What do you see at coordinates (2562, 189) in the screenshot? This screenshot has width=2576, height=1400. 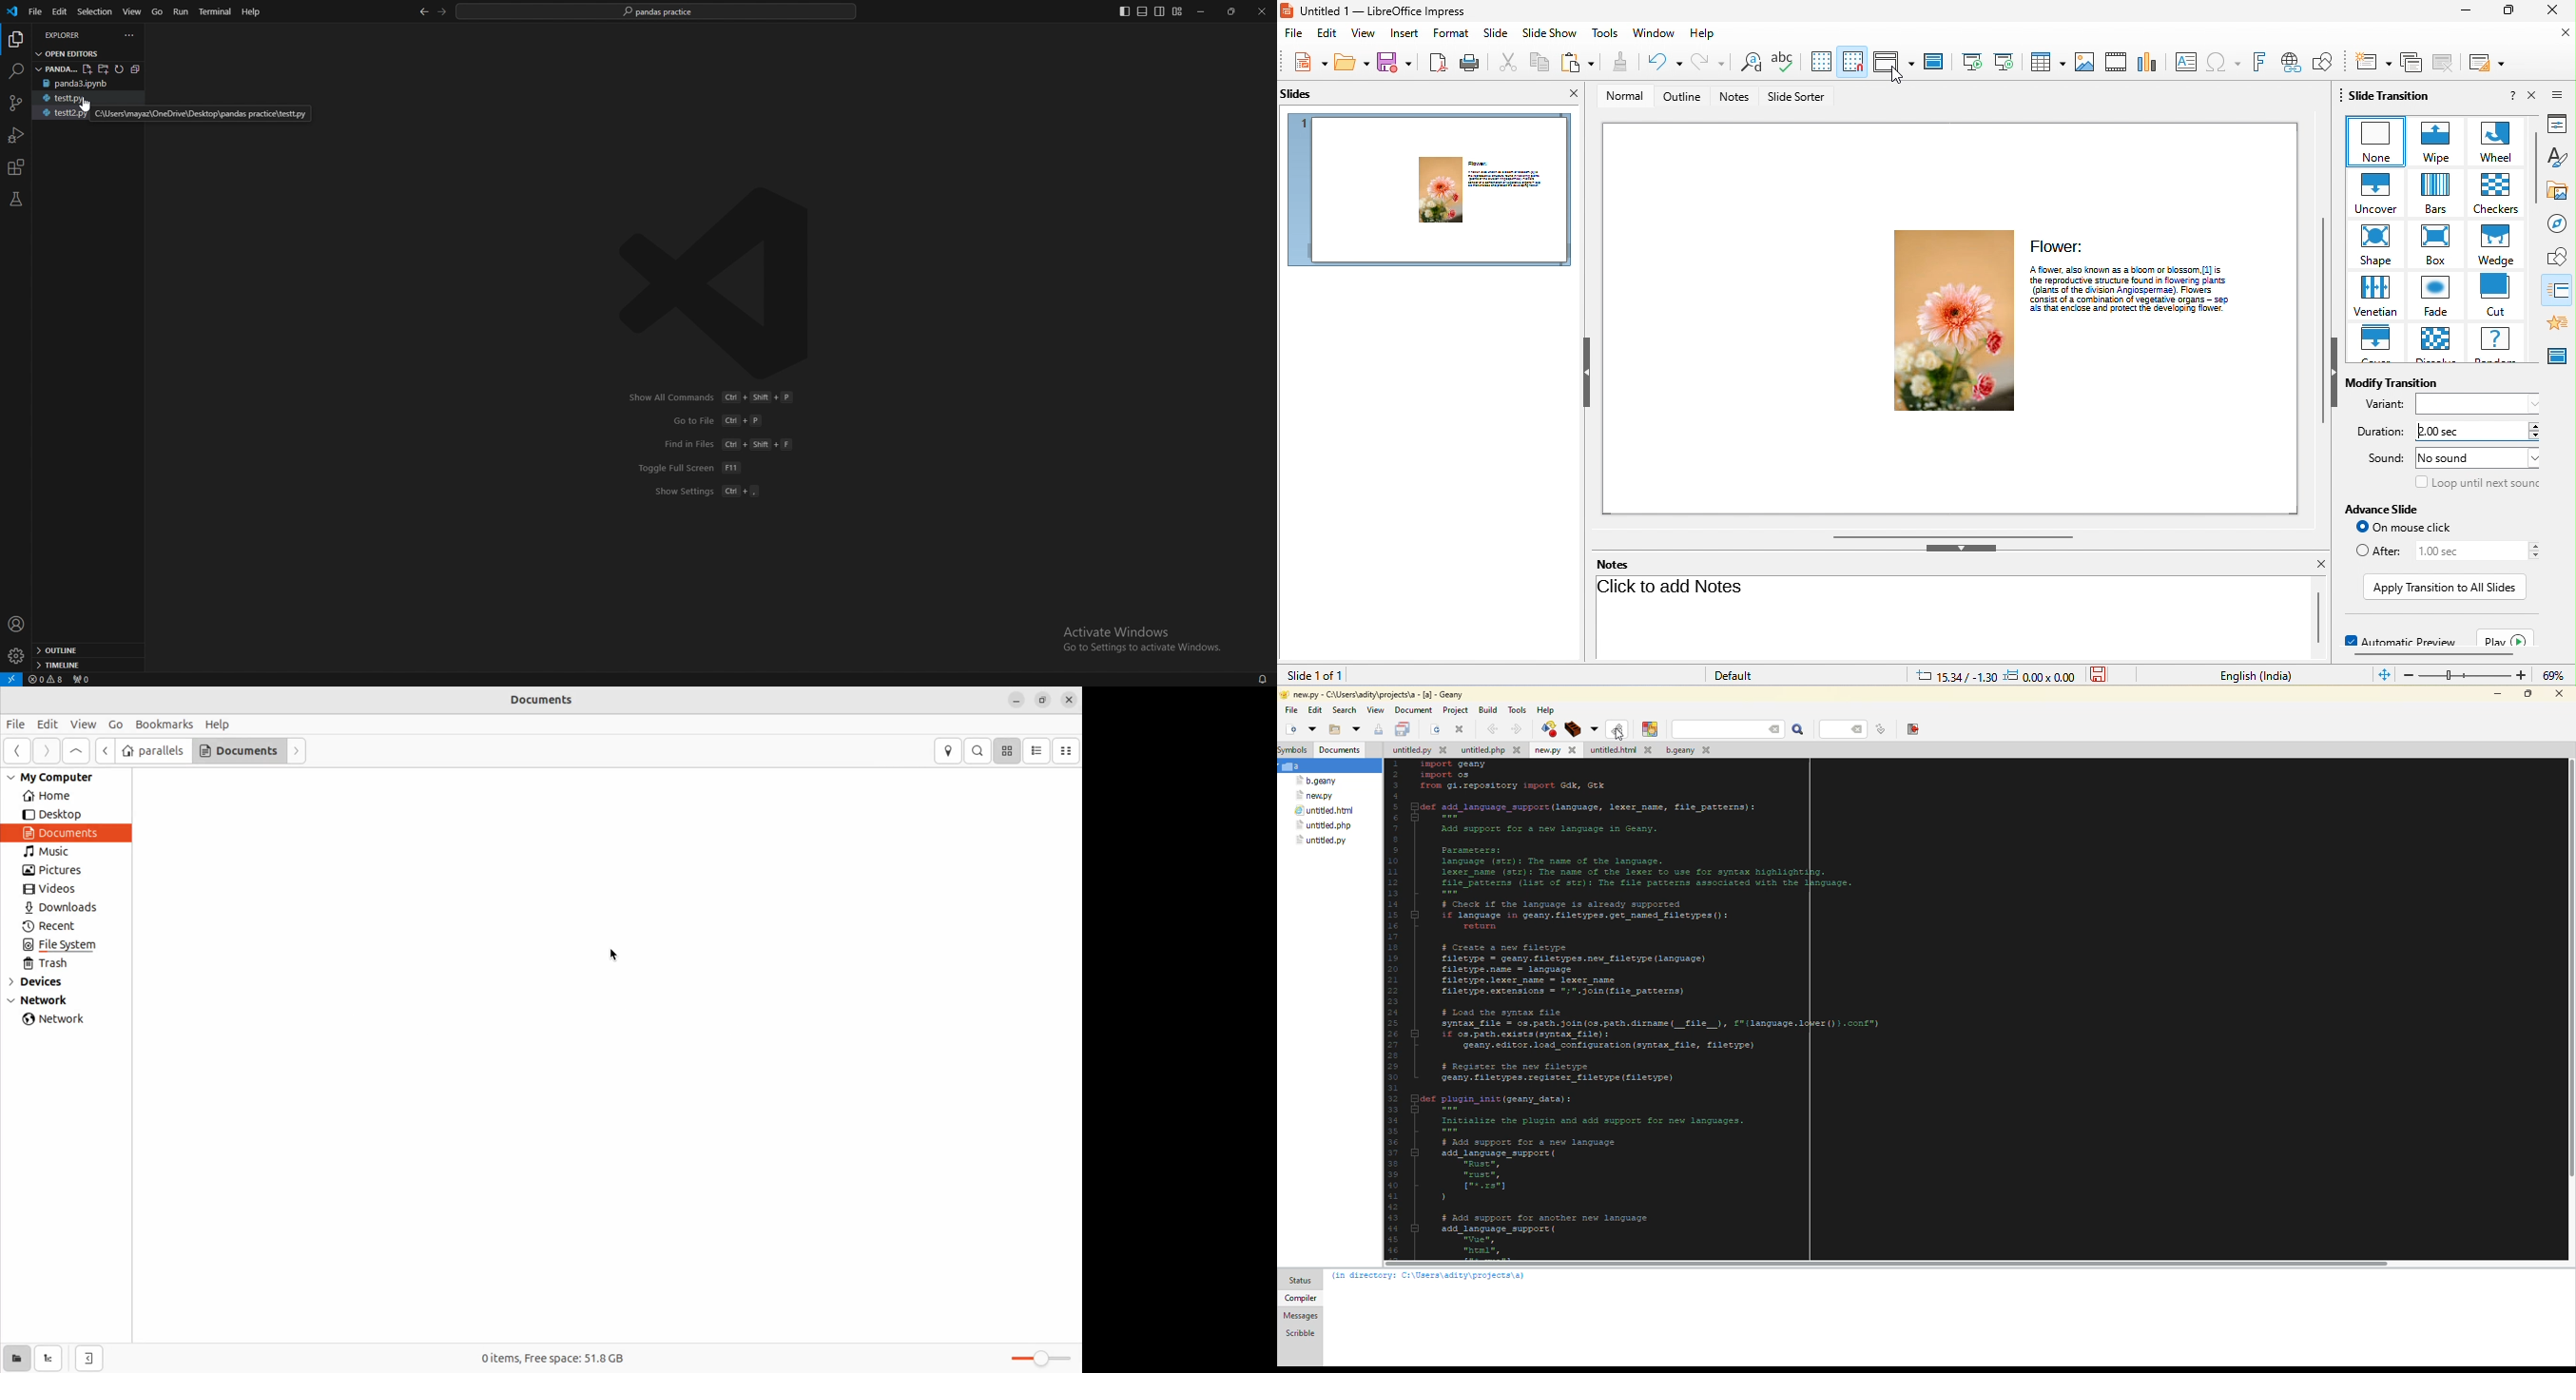 I see `gallery` at bounding box center [2562, 189].